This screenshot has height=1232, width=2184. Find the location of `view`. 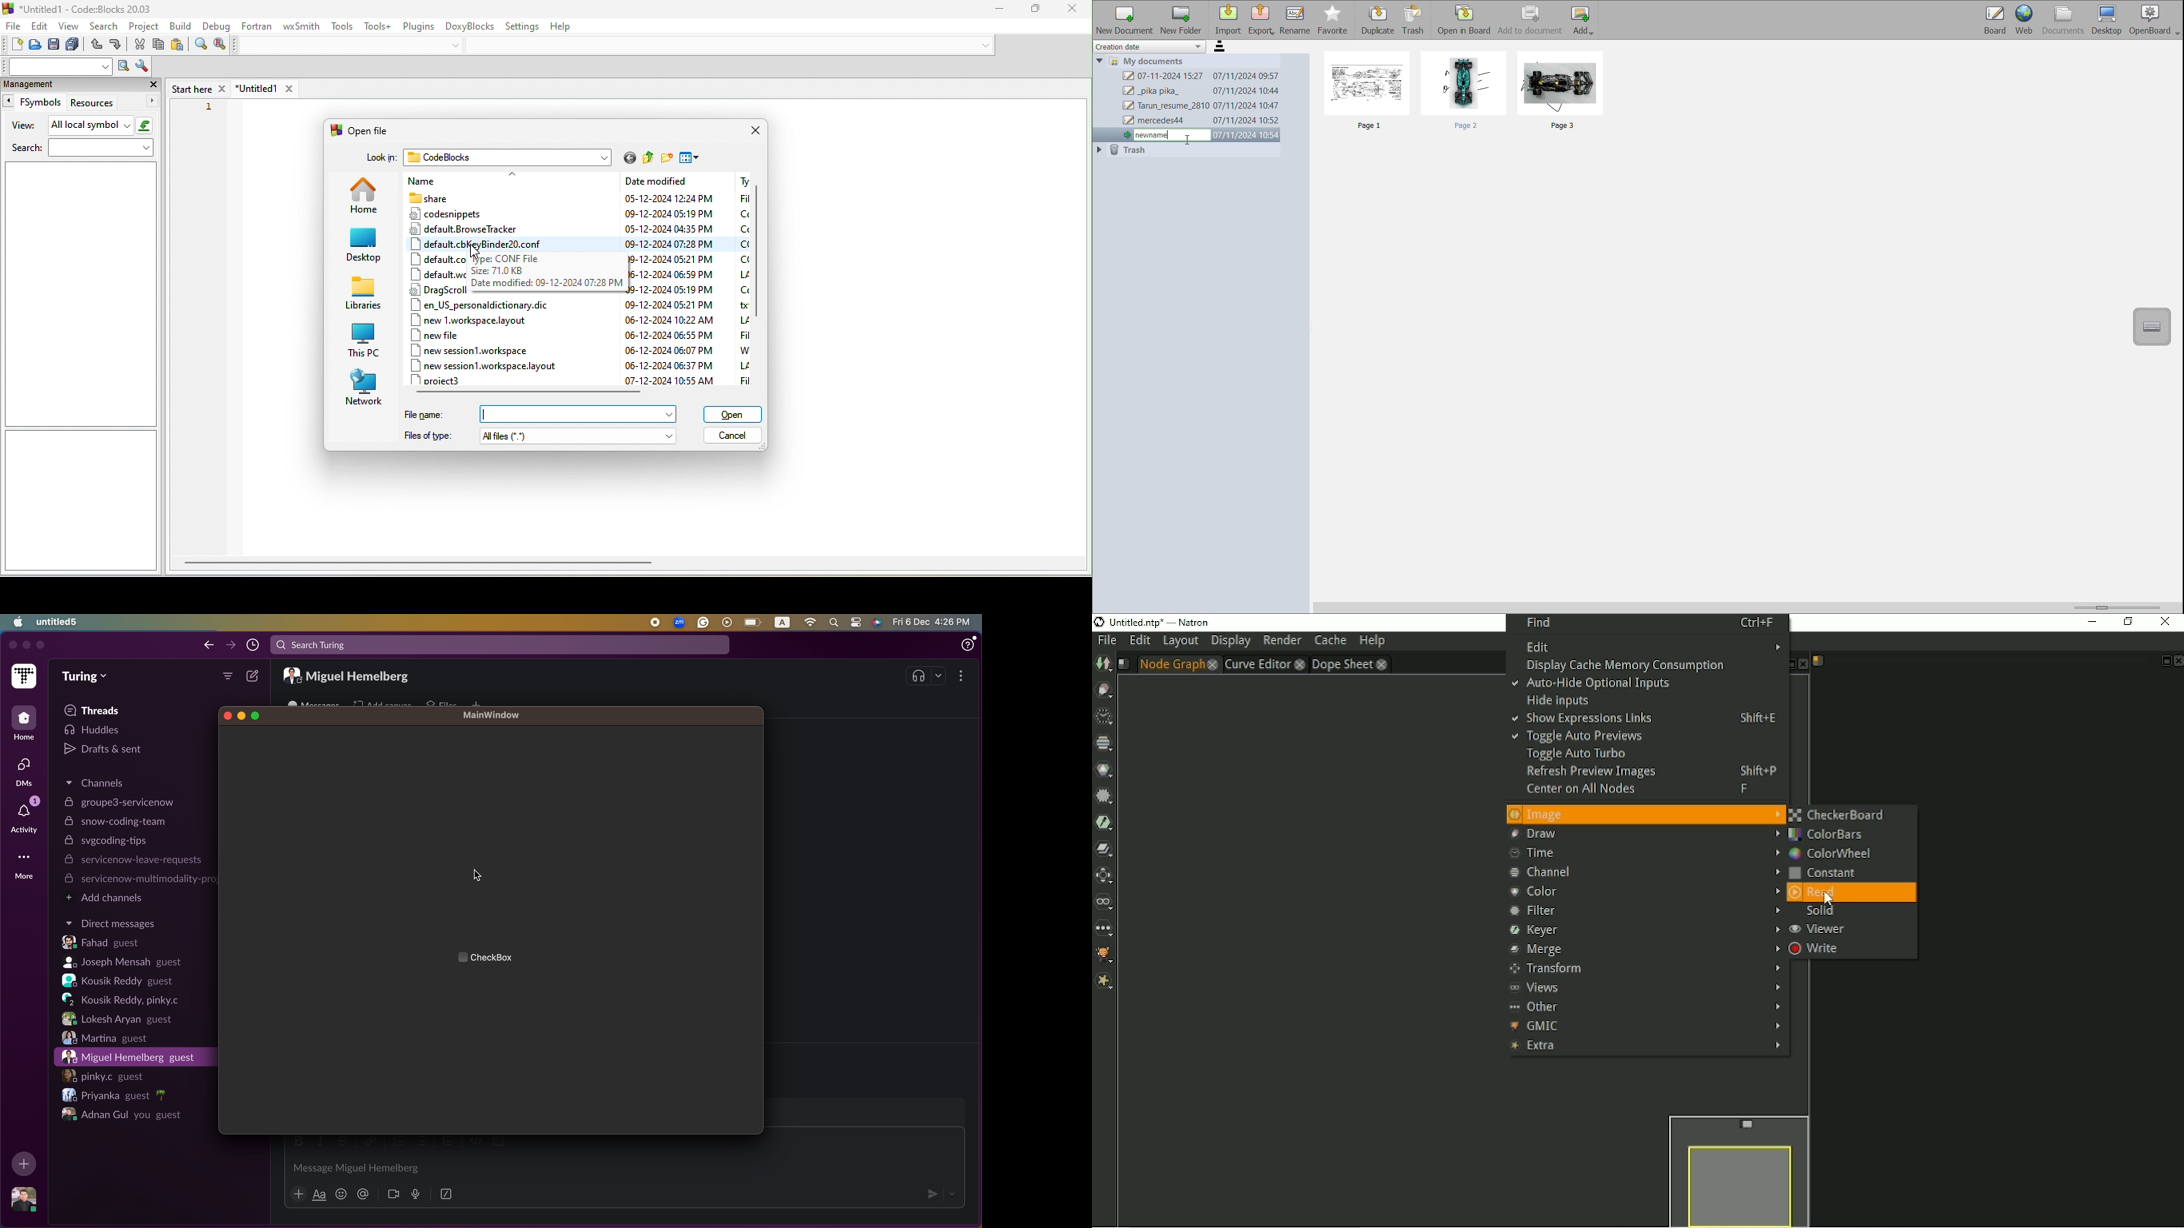

view is located at coordinates (24, 126).